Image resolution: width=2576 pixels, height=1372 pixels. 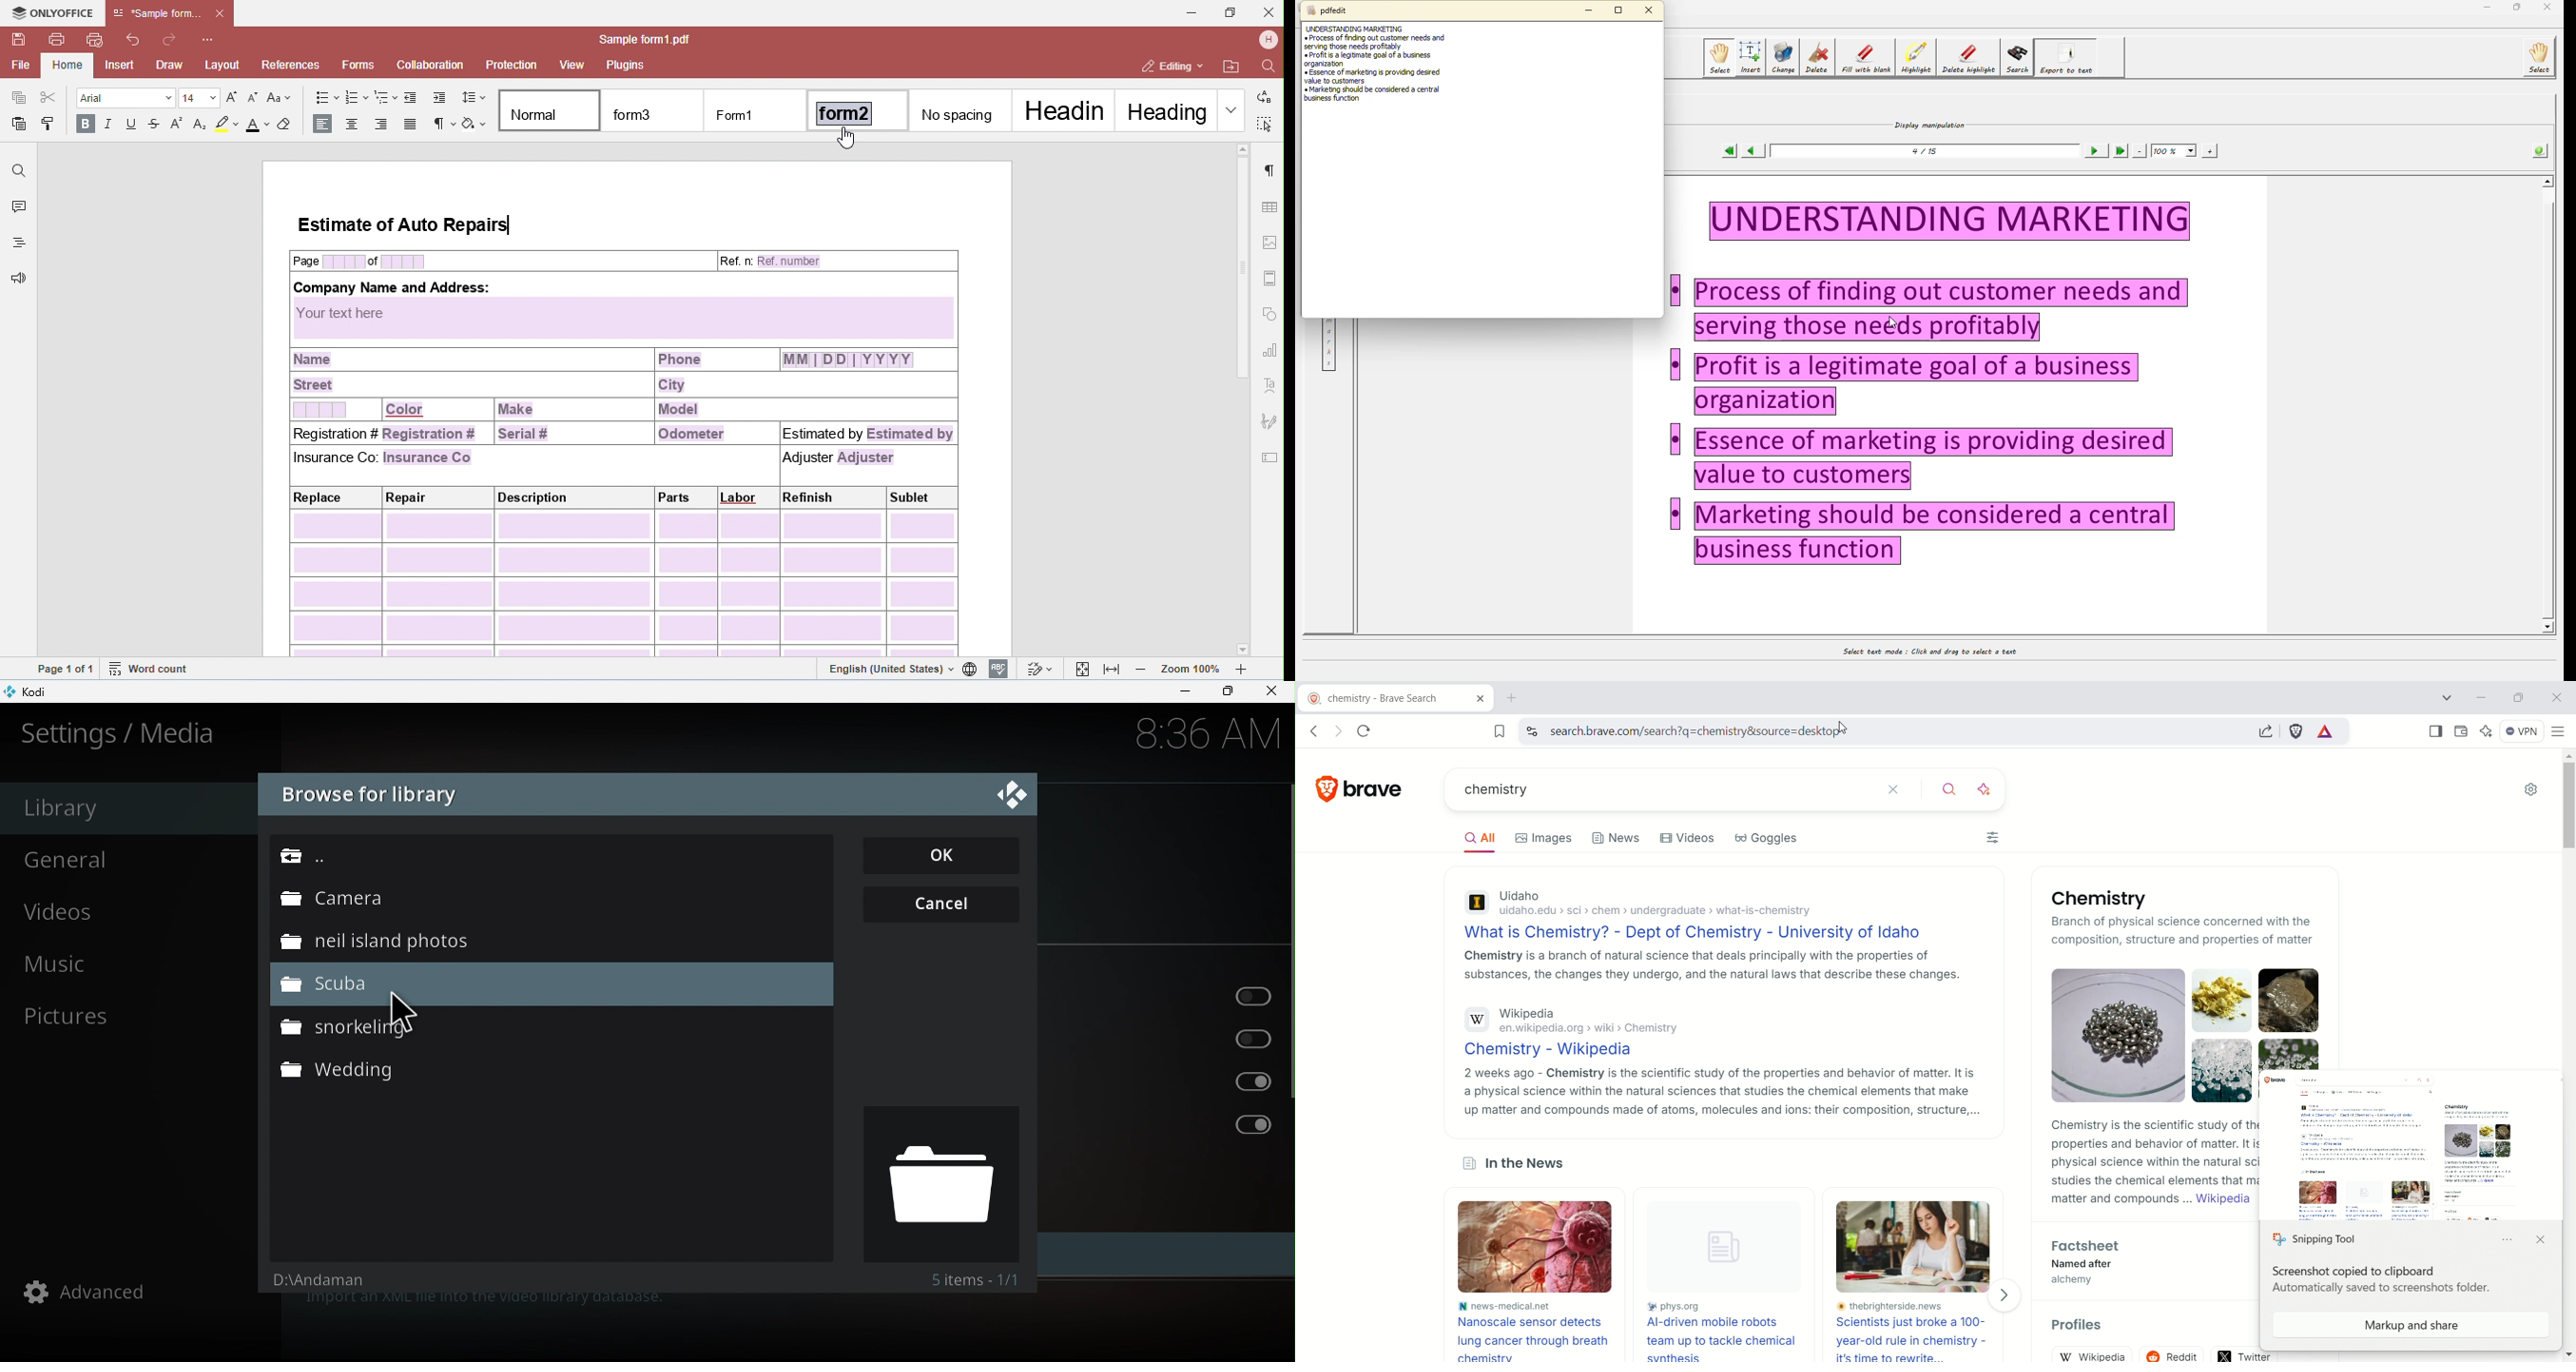 What do you see at coordinates (369, 796) in the screenshot?
I see `Browse for library` at bounding box center [369, 796].